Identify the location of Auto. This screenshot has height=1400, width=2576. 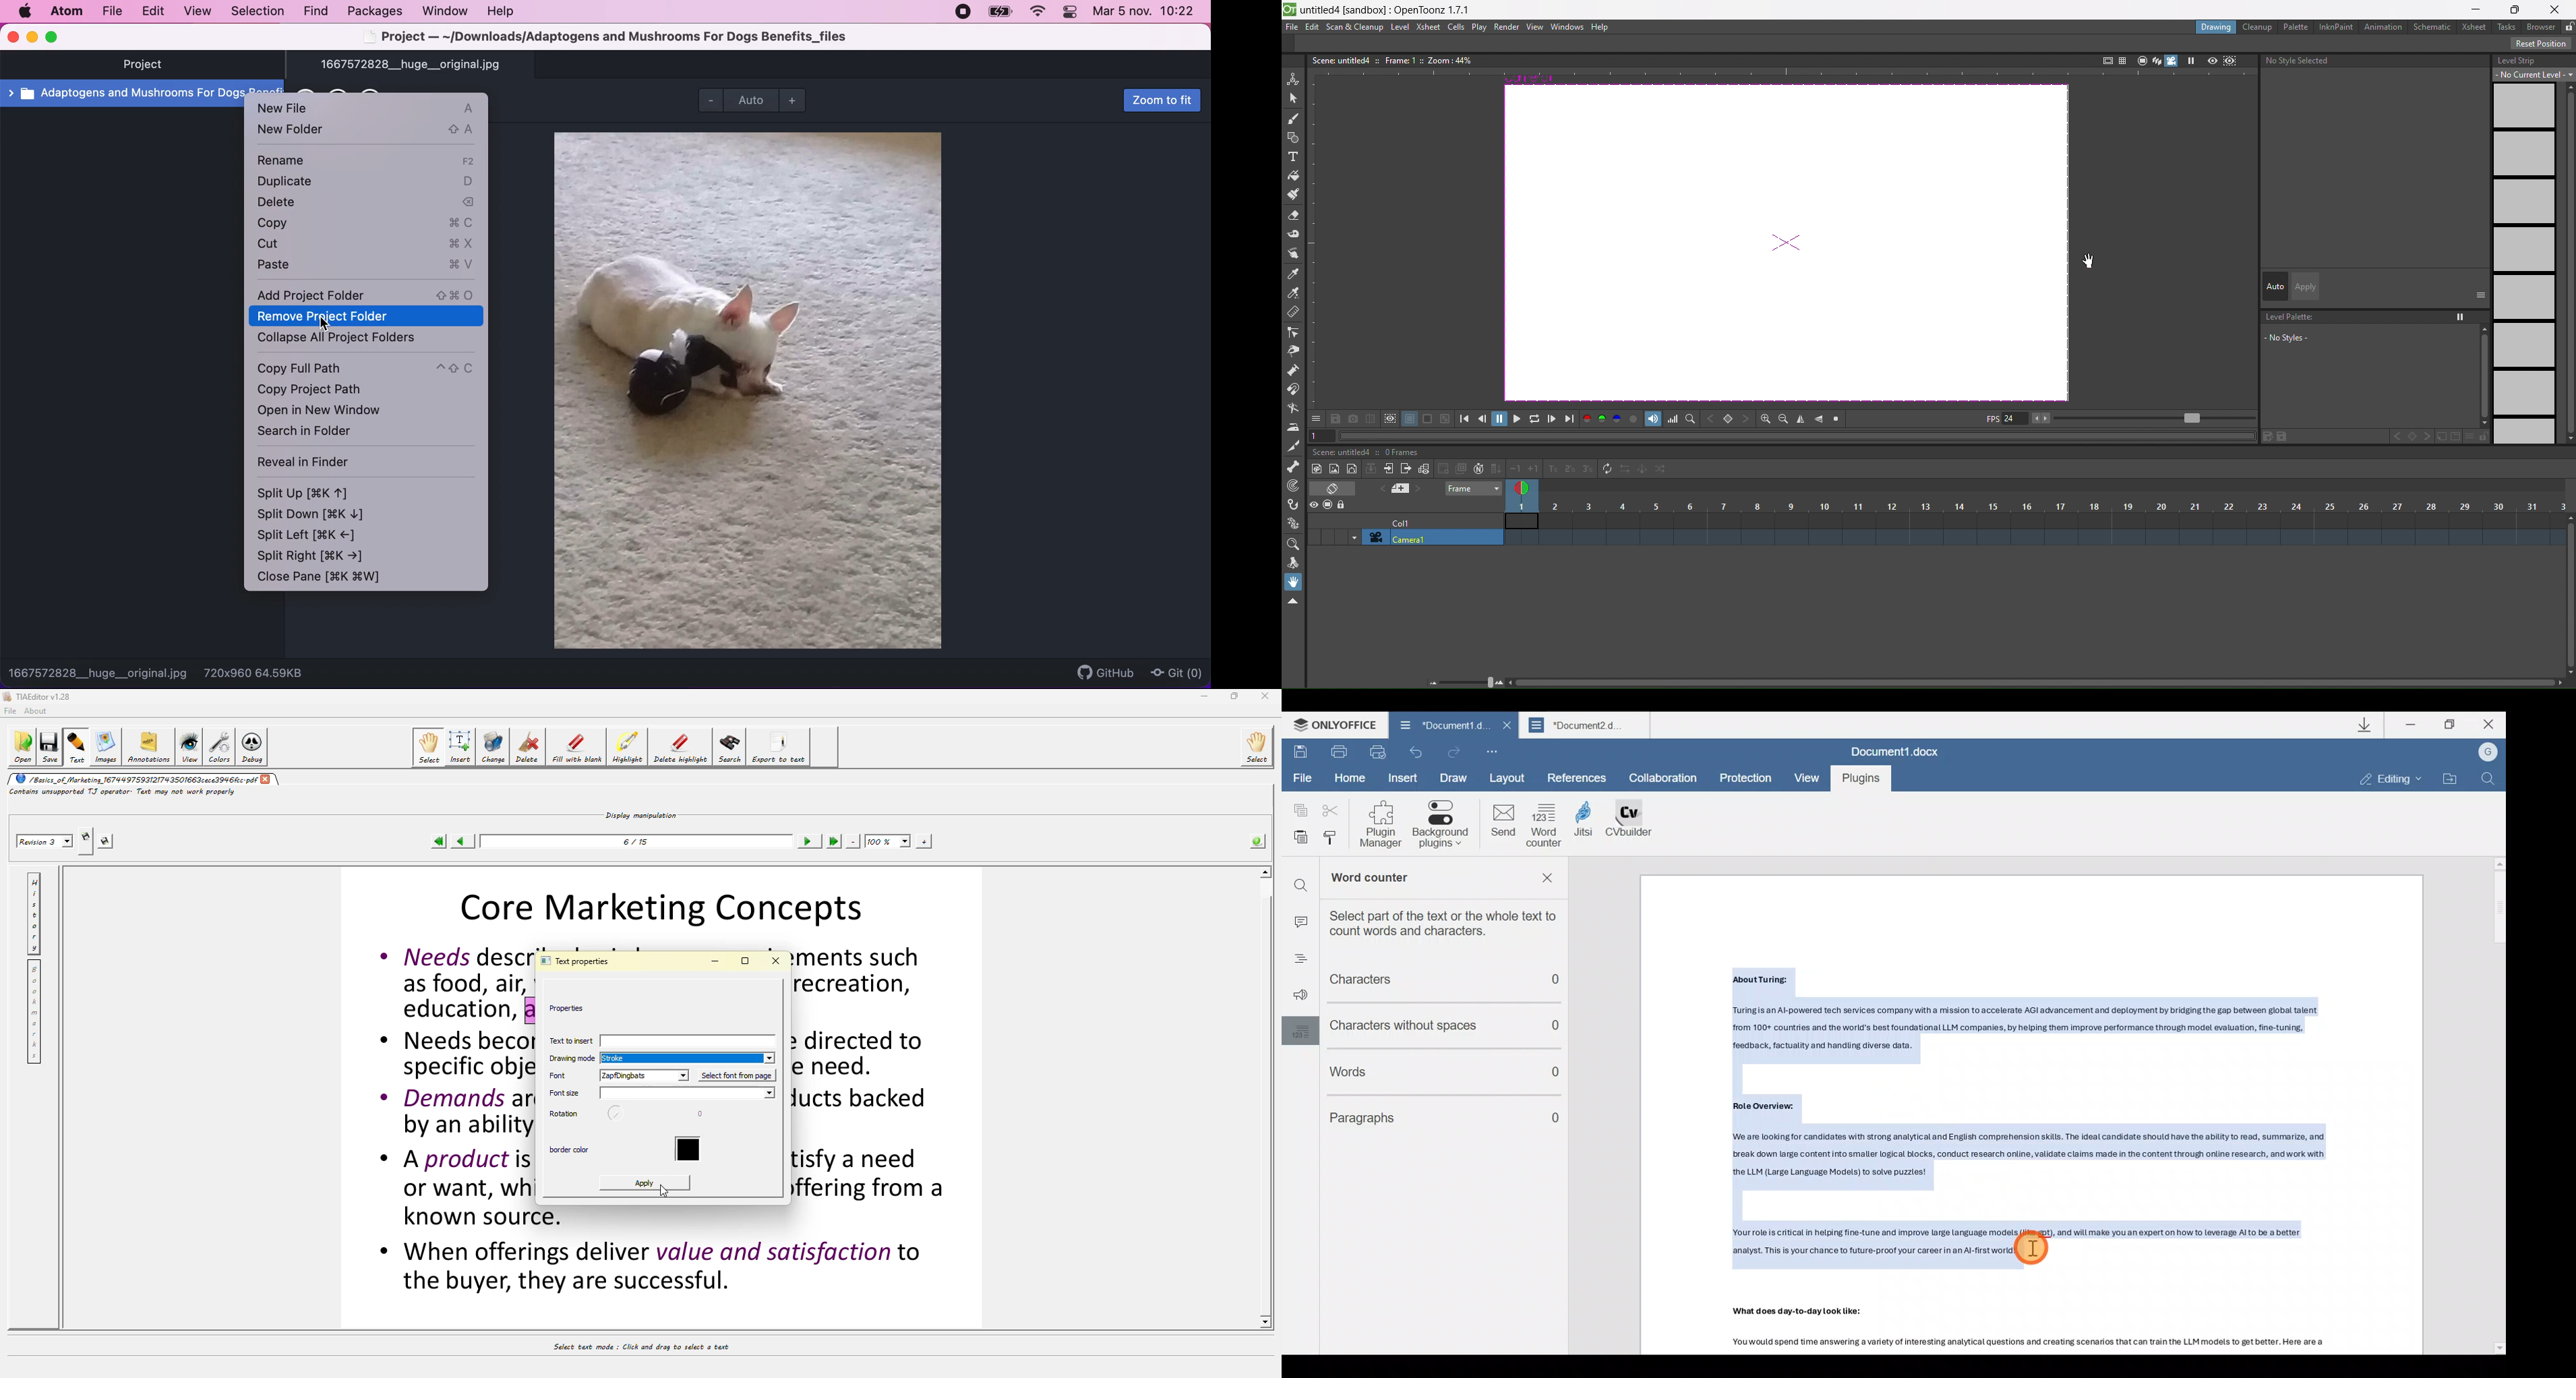
(753, 99).